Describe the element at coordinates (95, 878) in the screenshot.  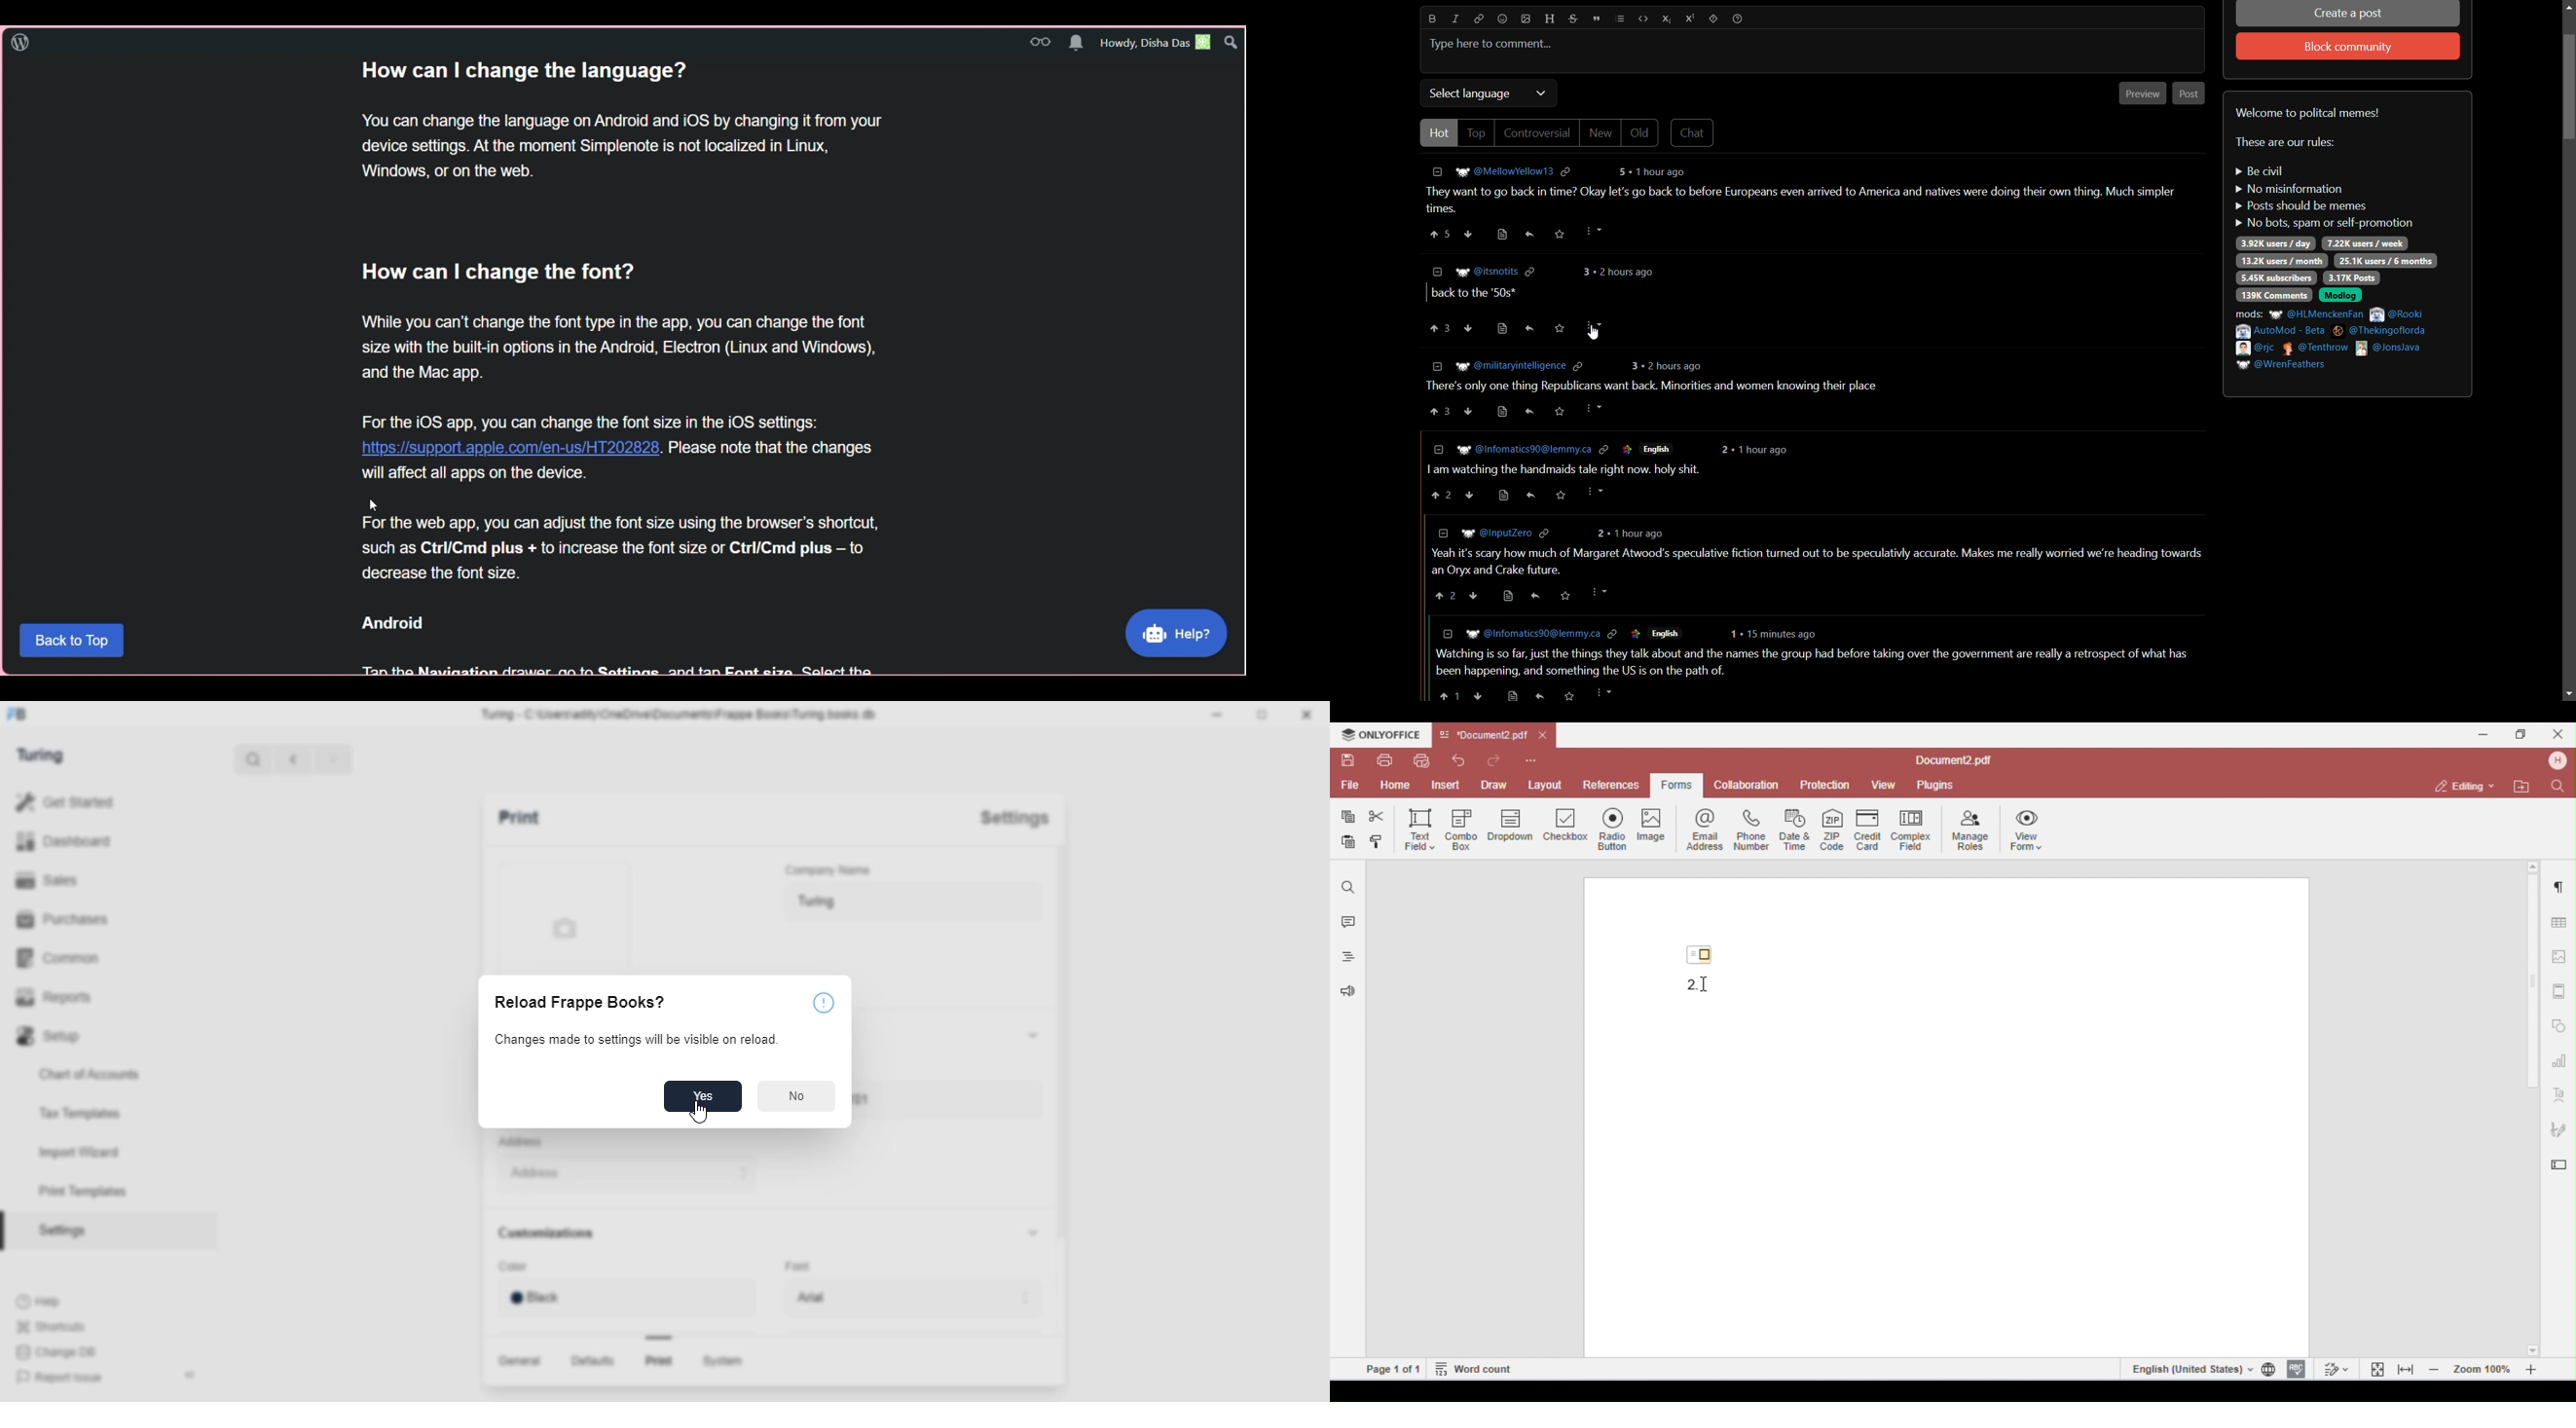
I see `Sales` at that location.